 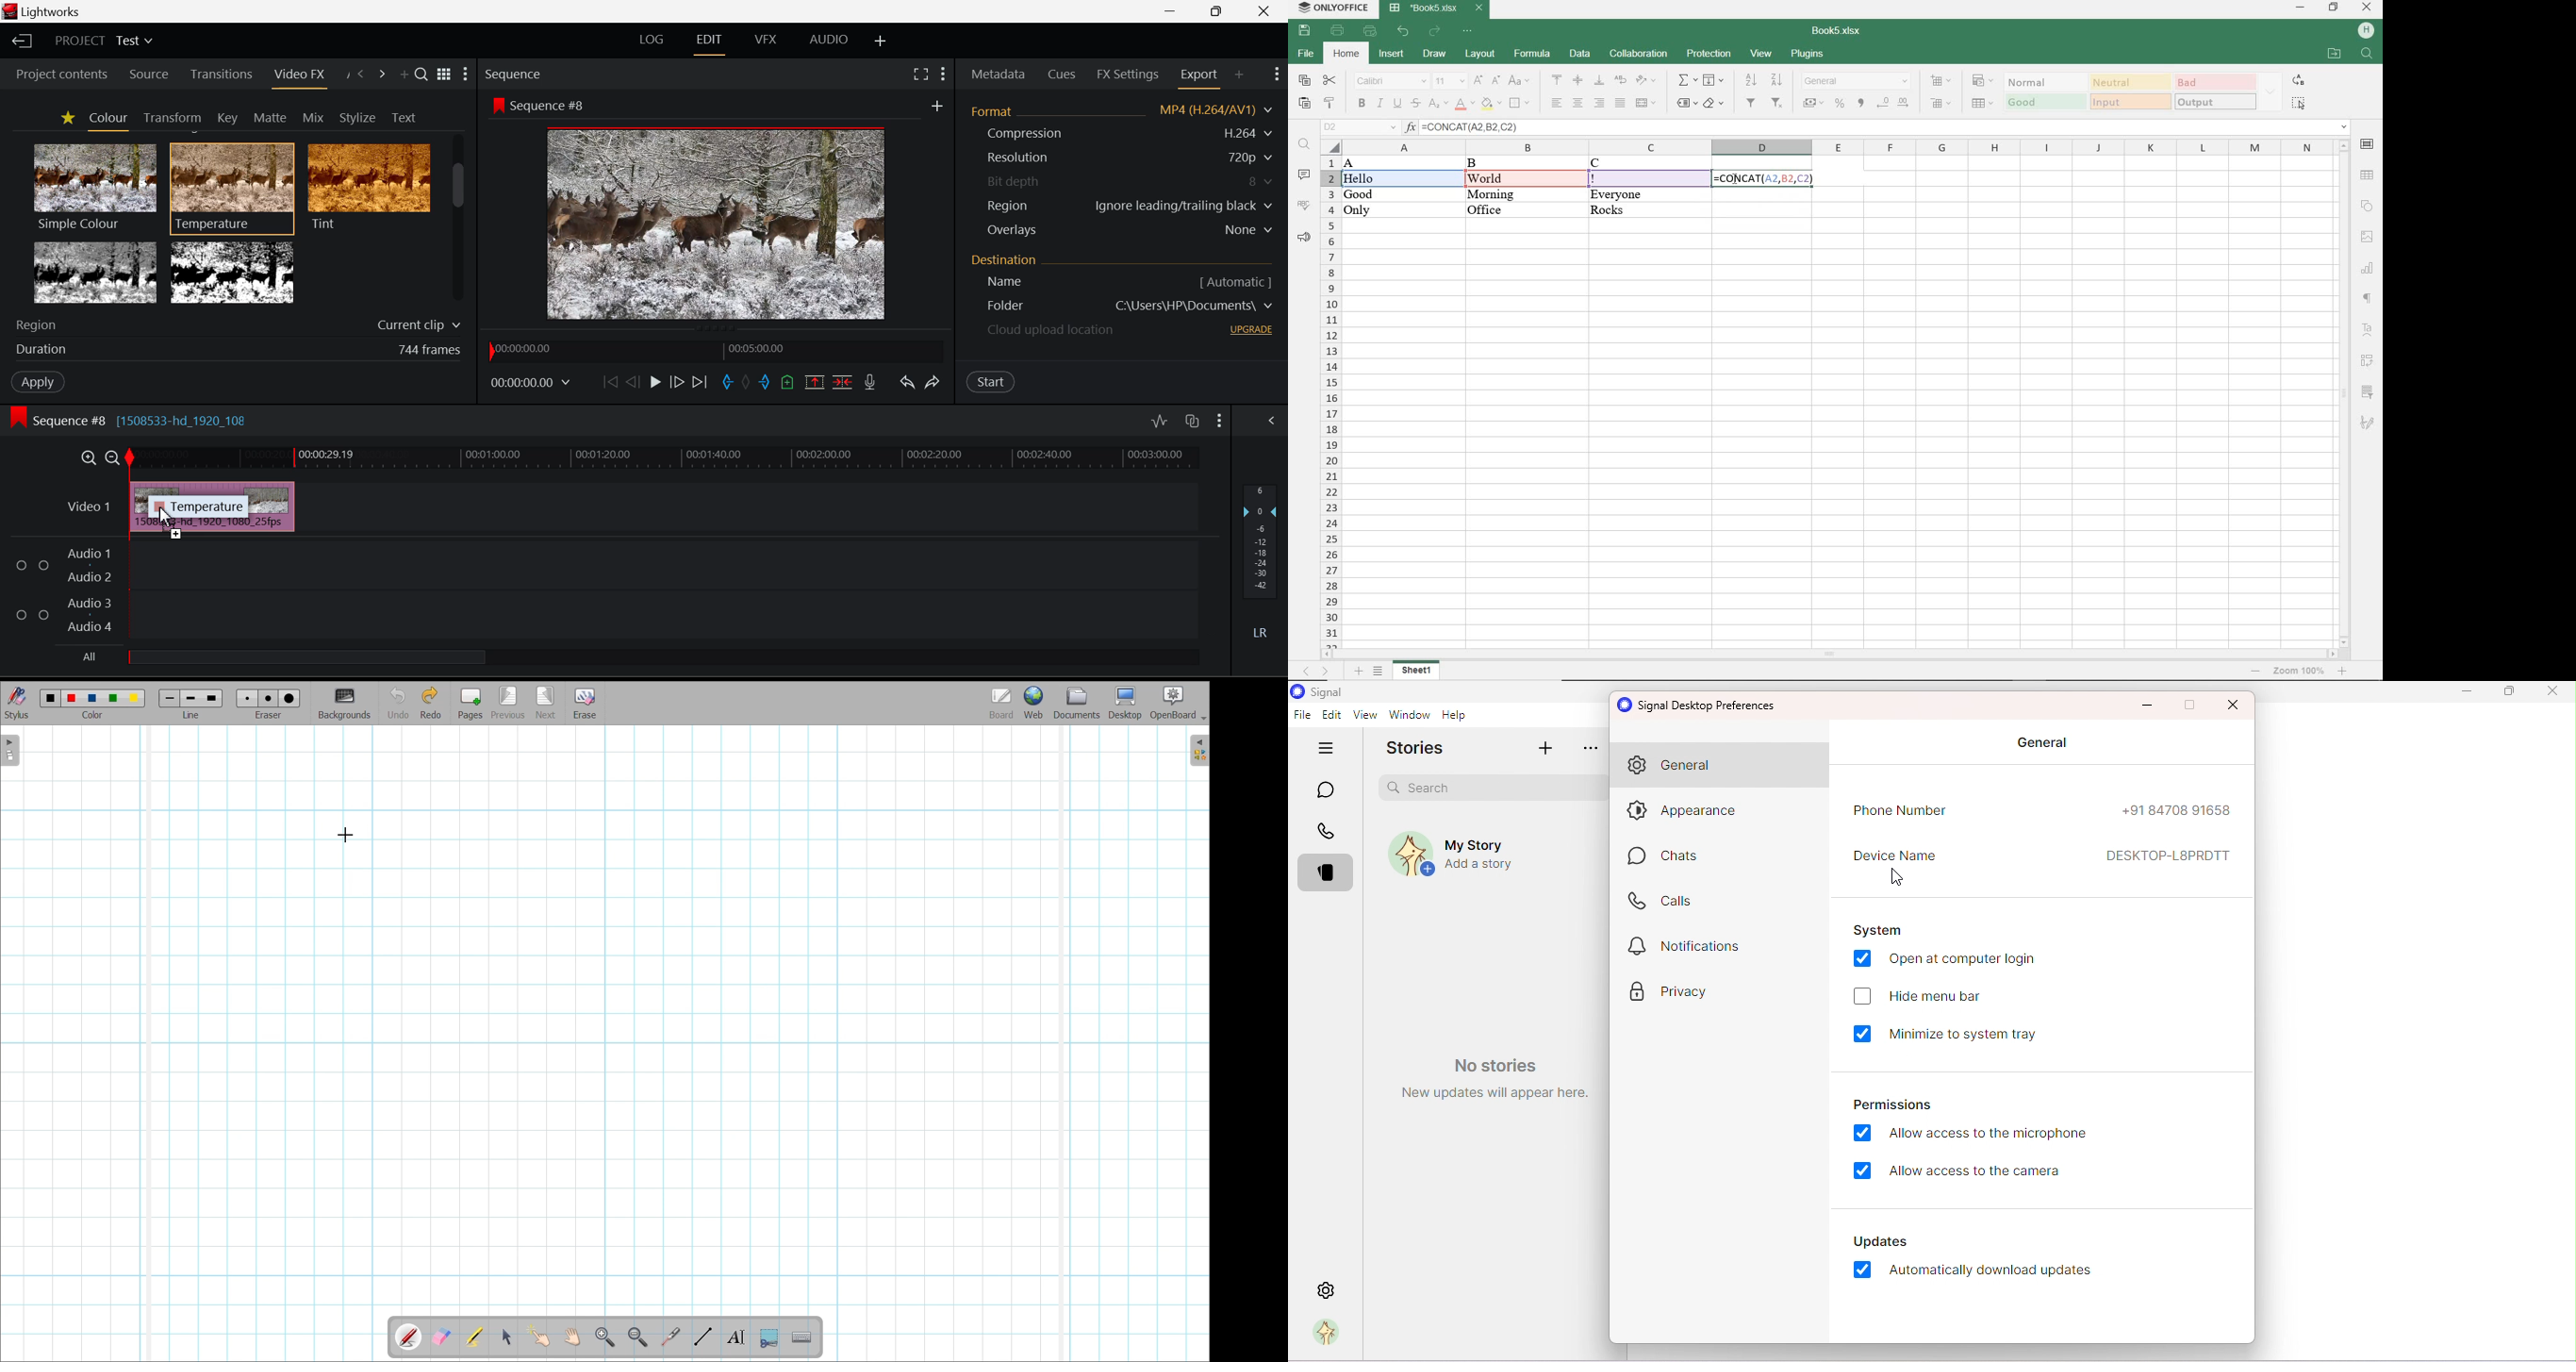 I want to click on PASTE, so click(x=1304, y=102).